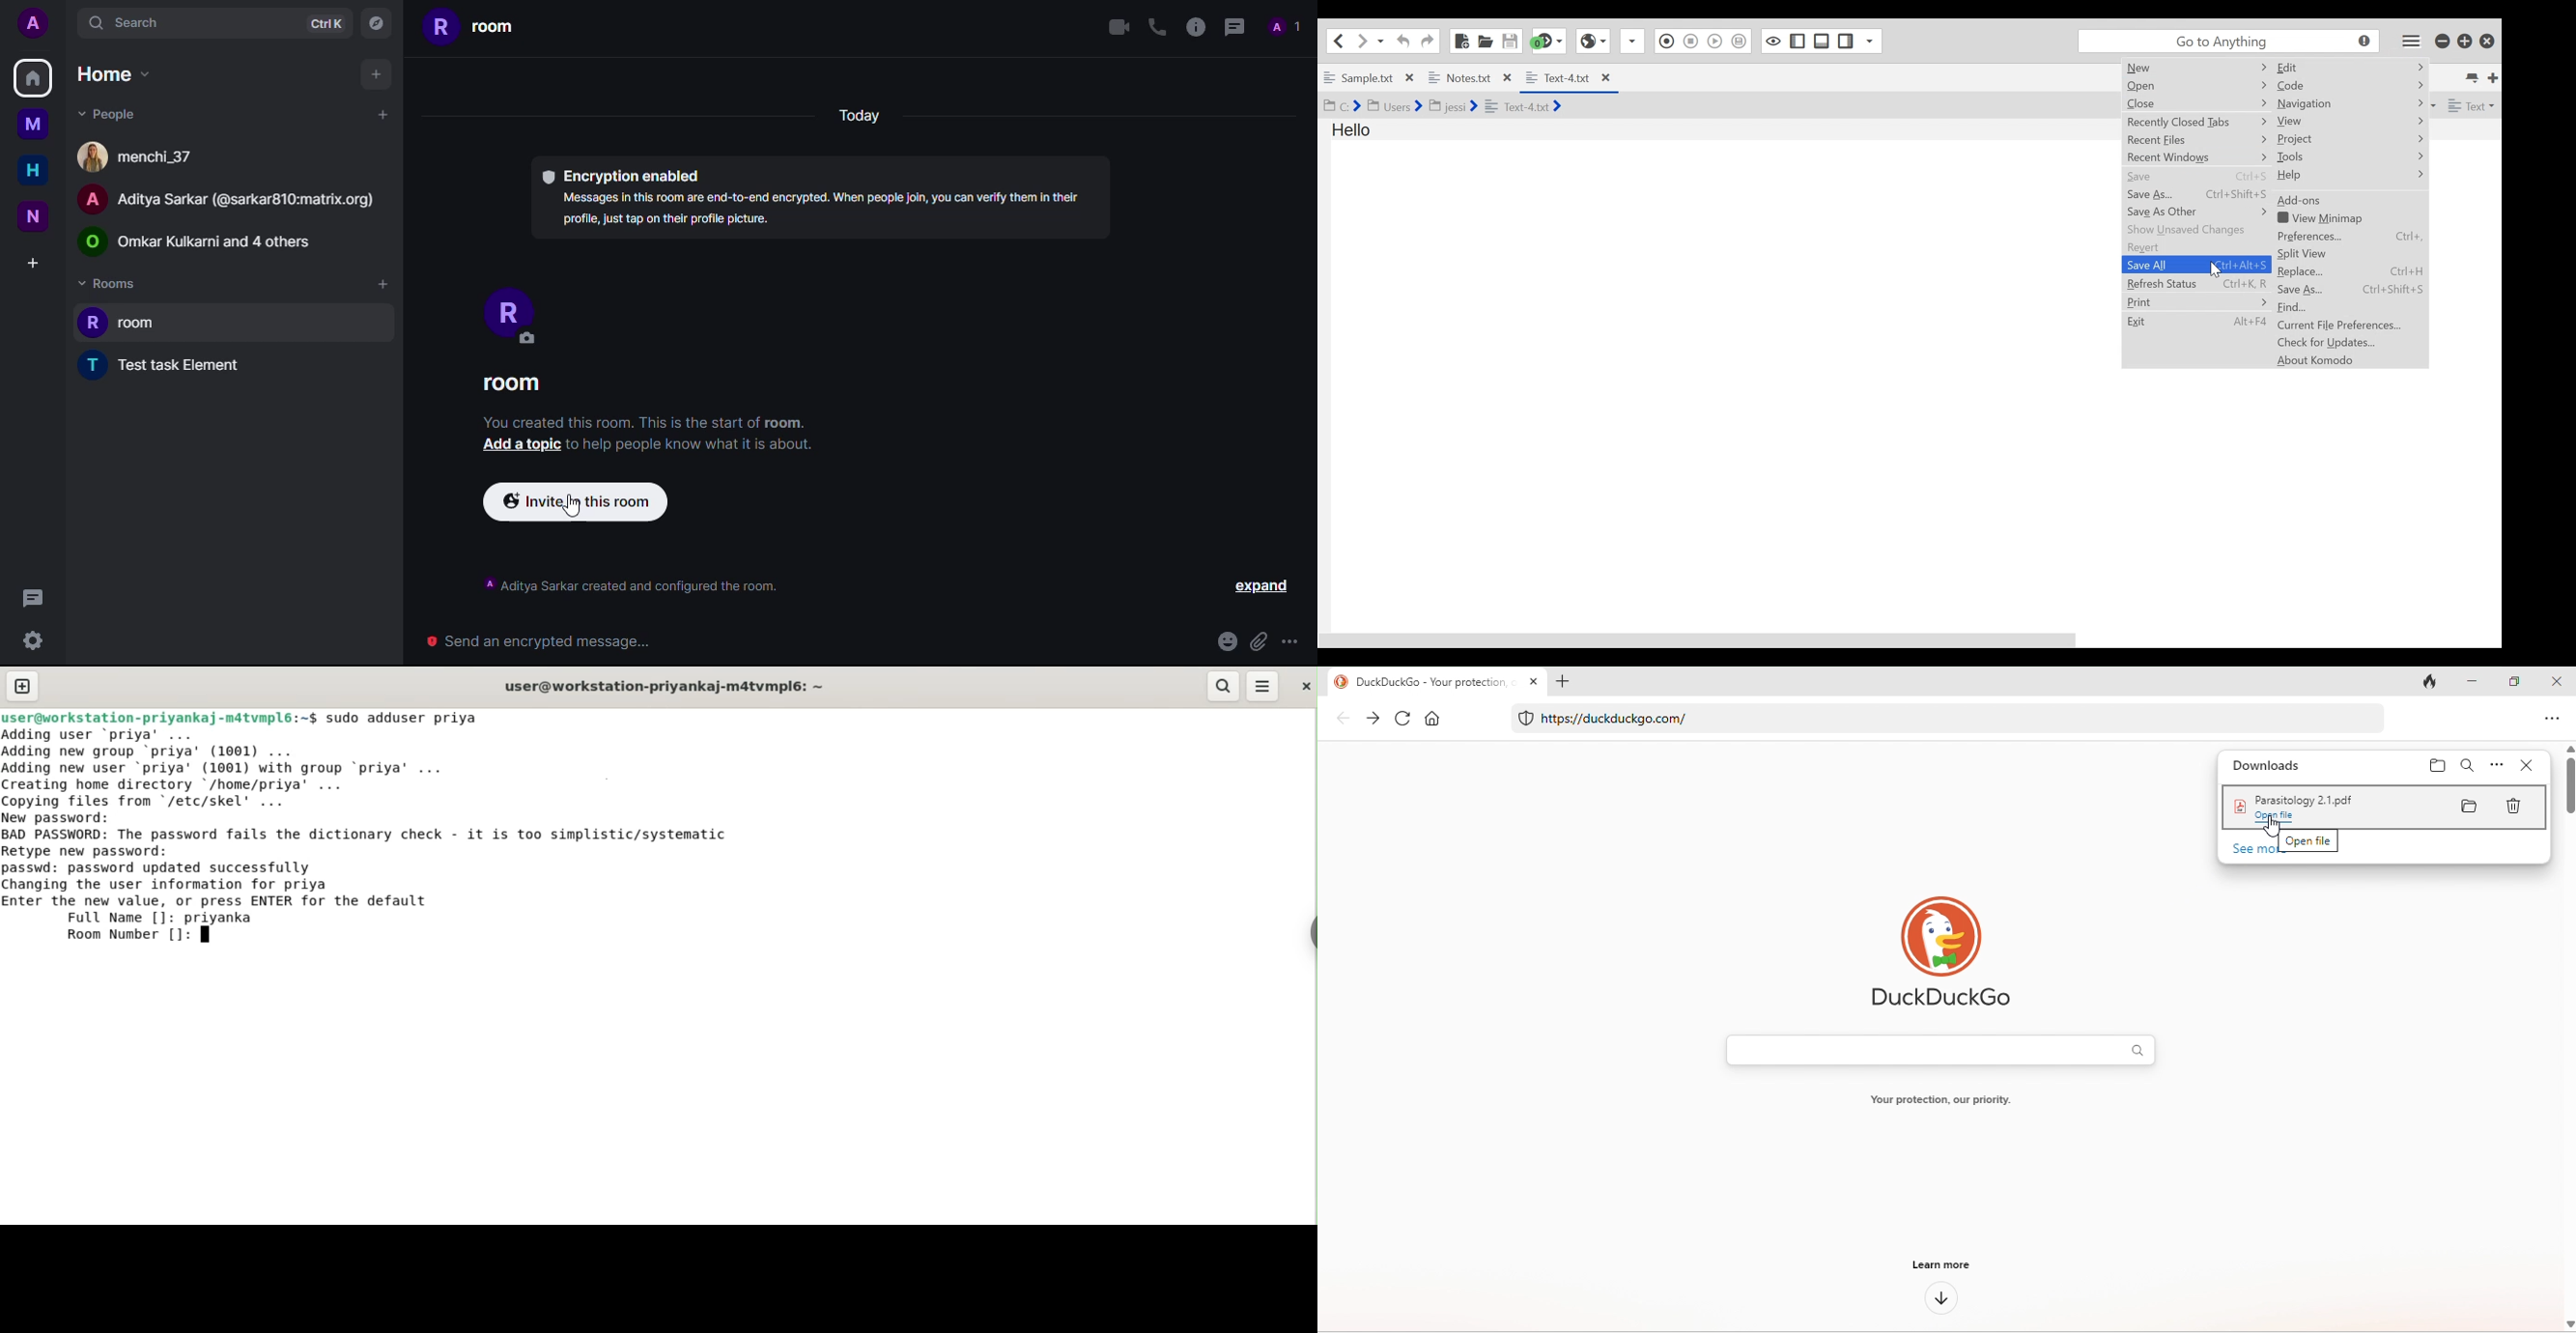  What do you see at coordinates (1221, 686) in the screenshot?
I see `search` at bounding box center [1221, 686].